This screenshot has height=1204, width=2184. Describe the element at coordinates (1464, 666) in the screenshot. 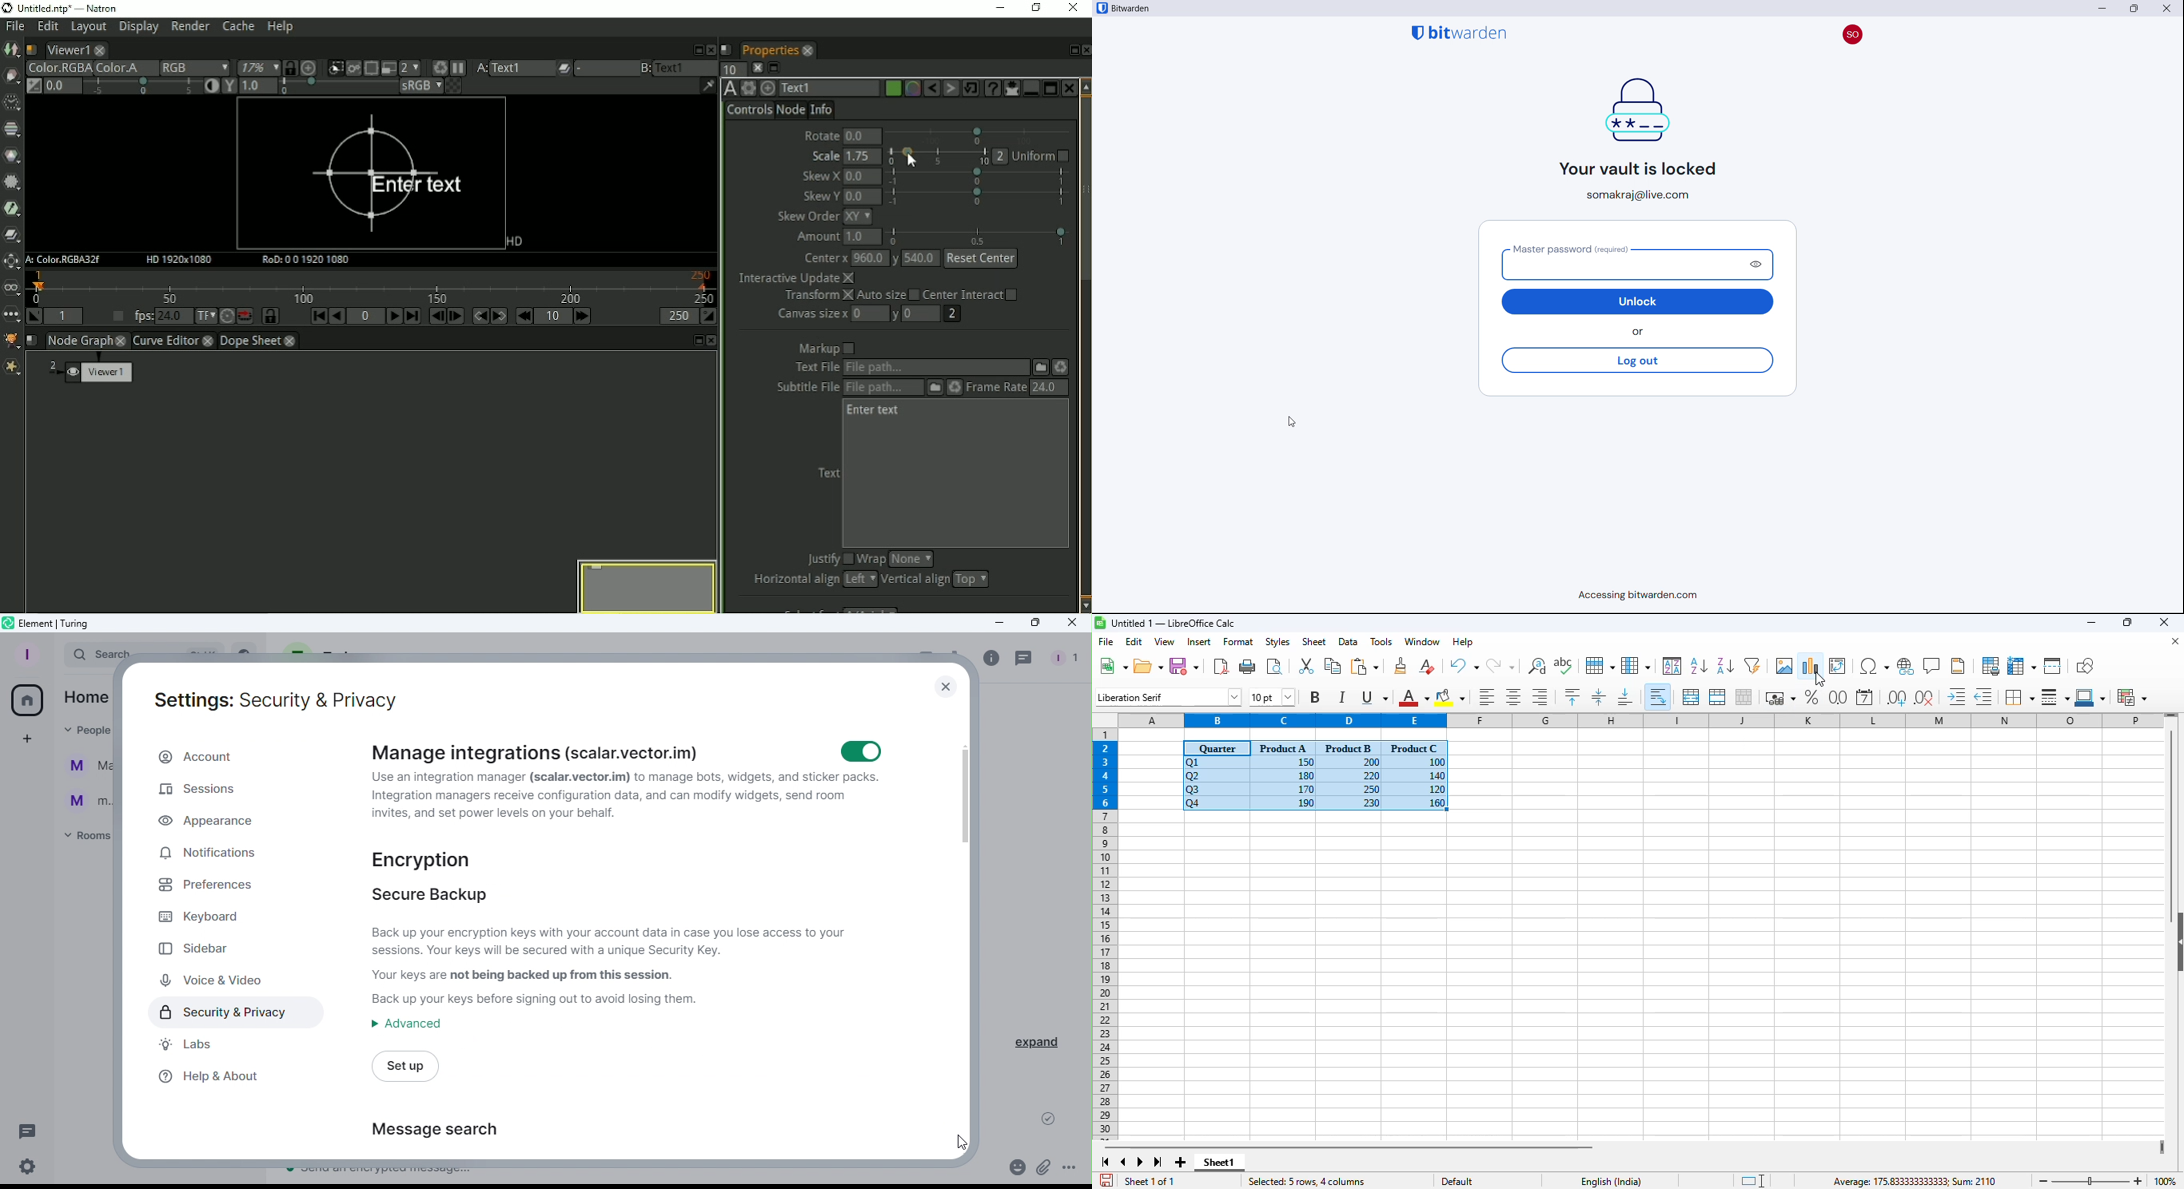

I see `undo` at that location.